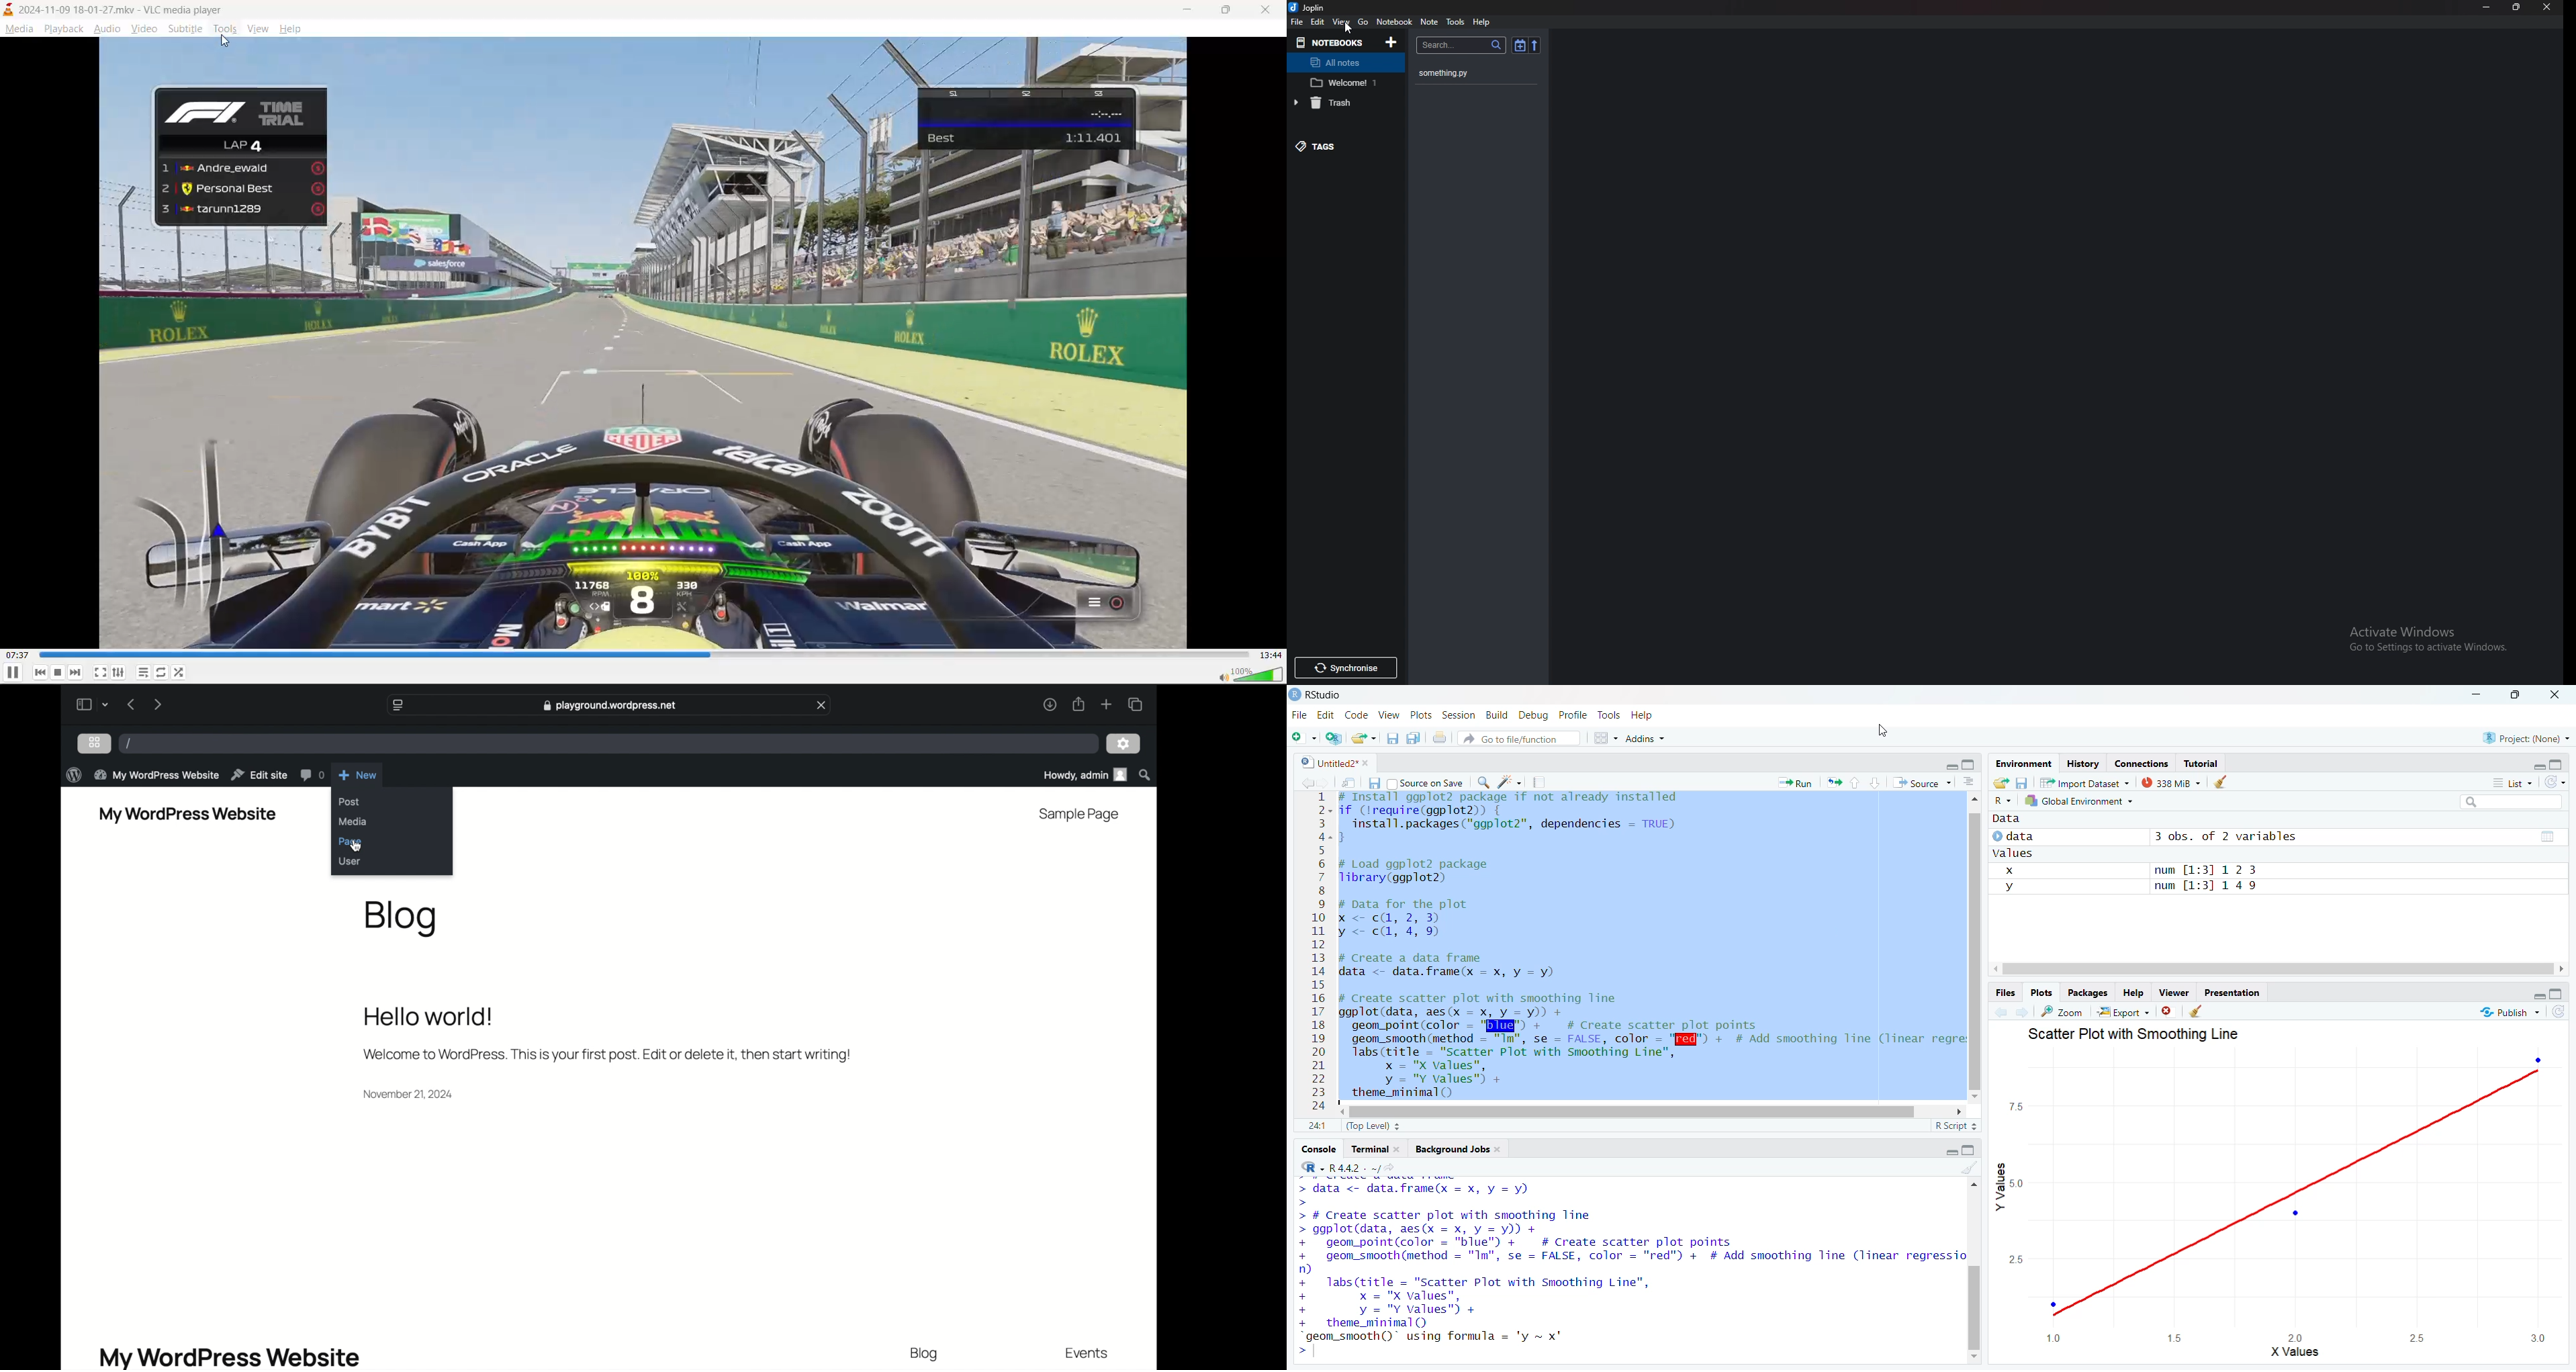 This screenshot has height=1372, width=2576. What do you see at coordinates (402, 918) in the screenshot?
I see `blog` at bounding box center [402, 918].